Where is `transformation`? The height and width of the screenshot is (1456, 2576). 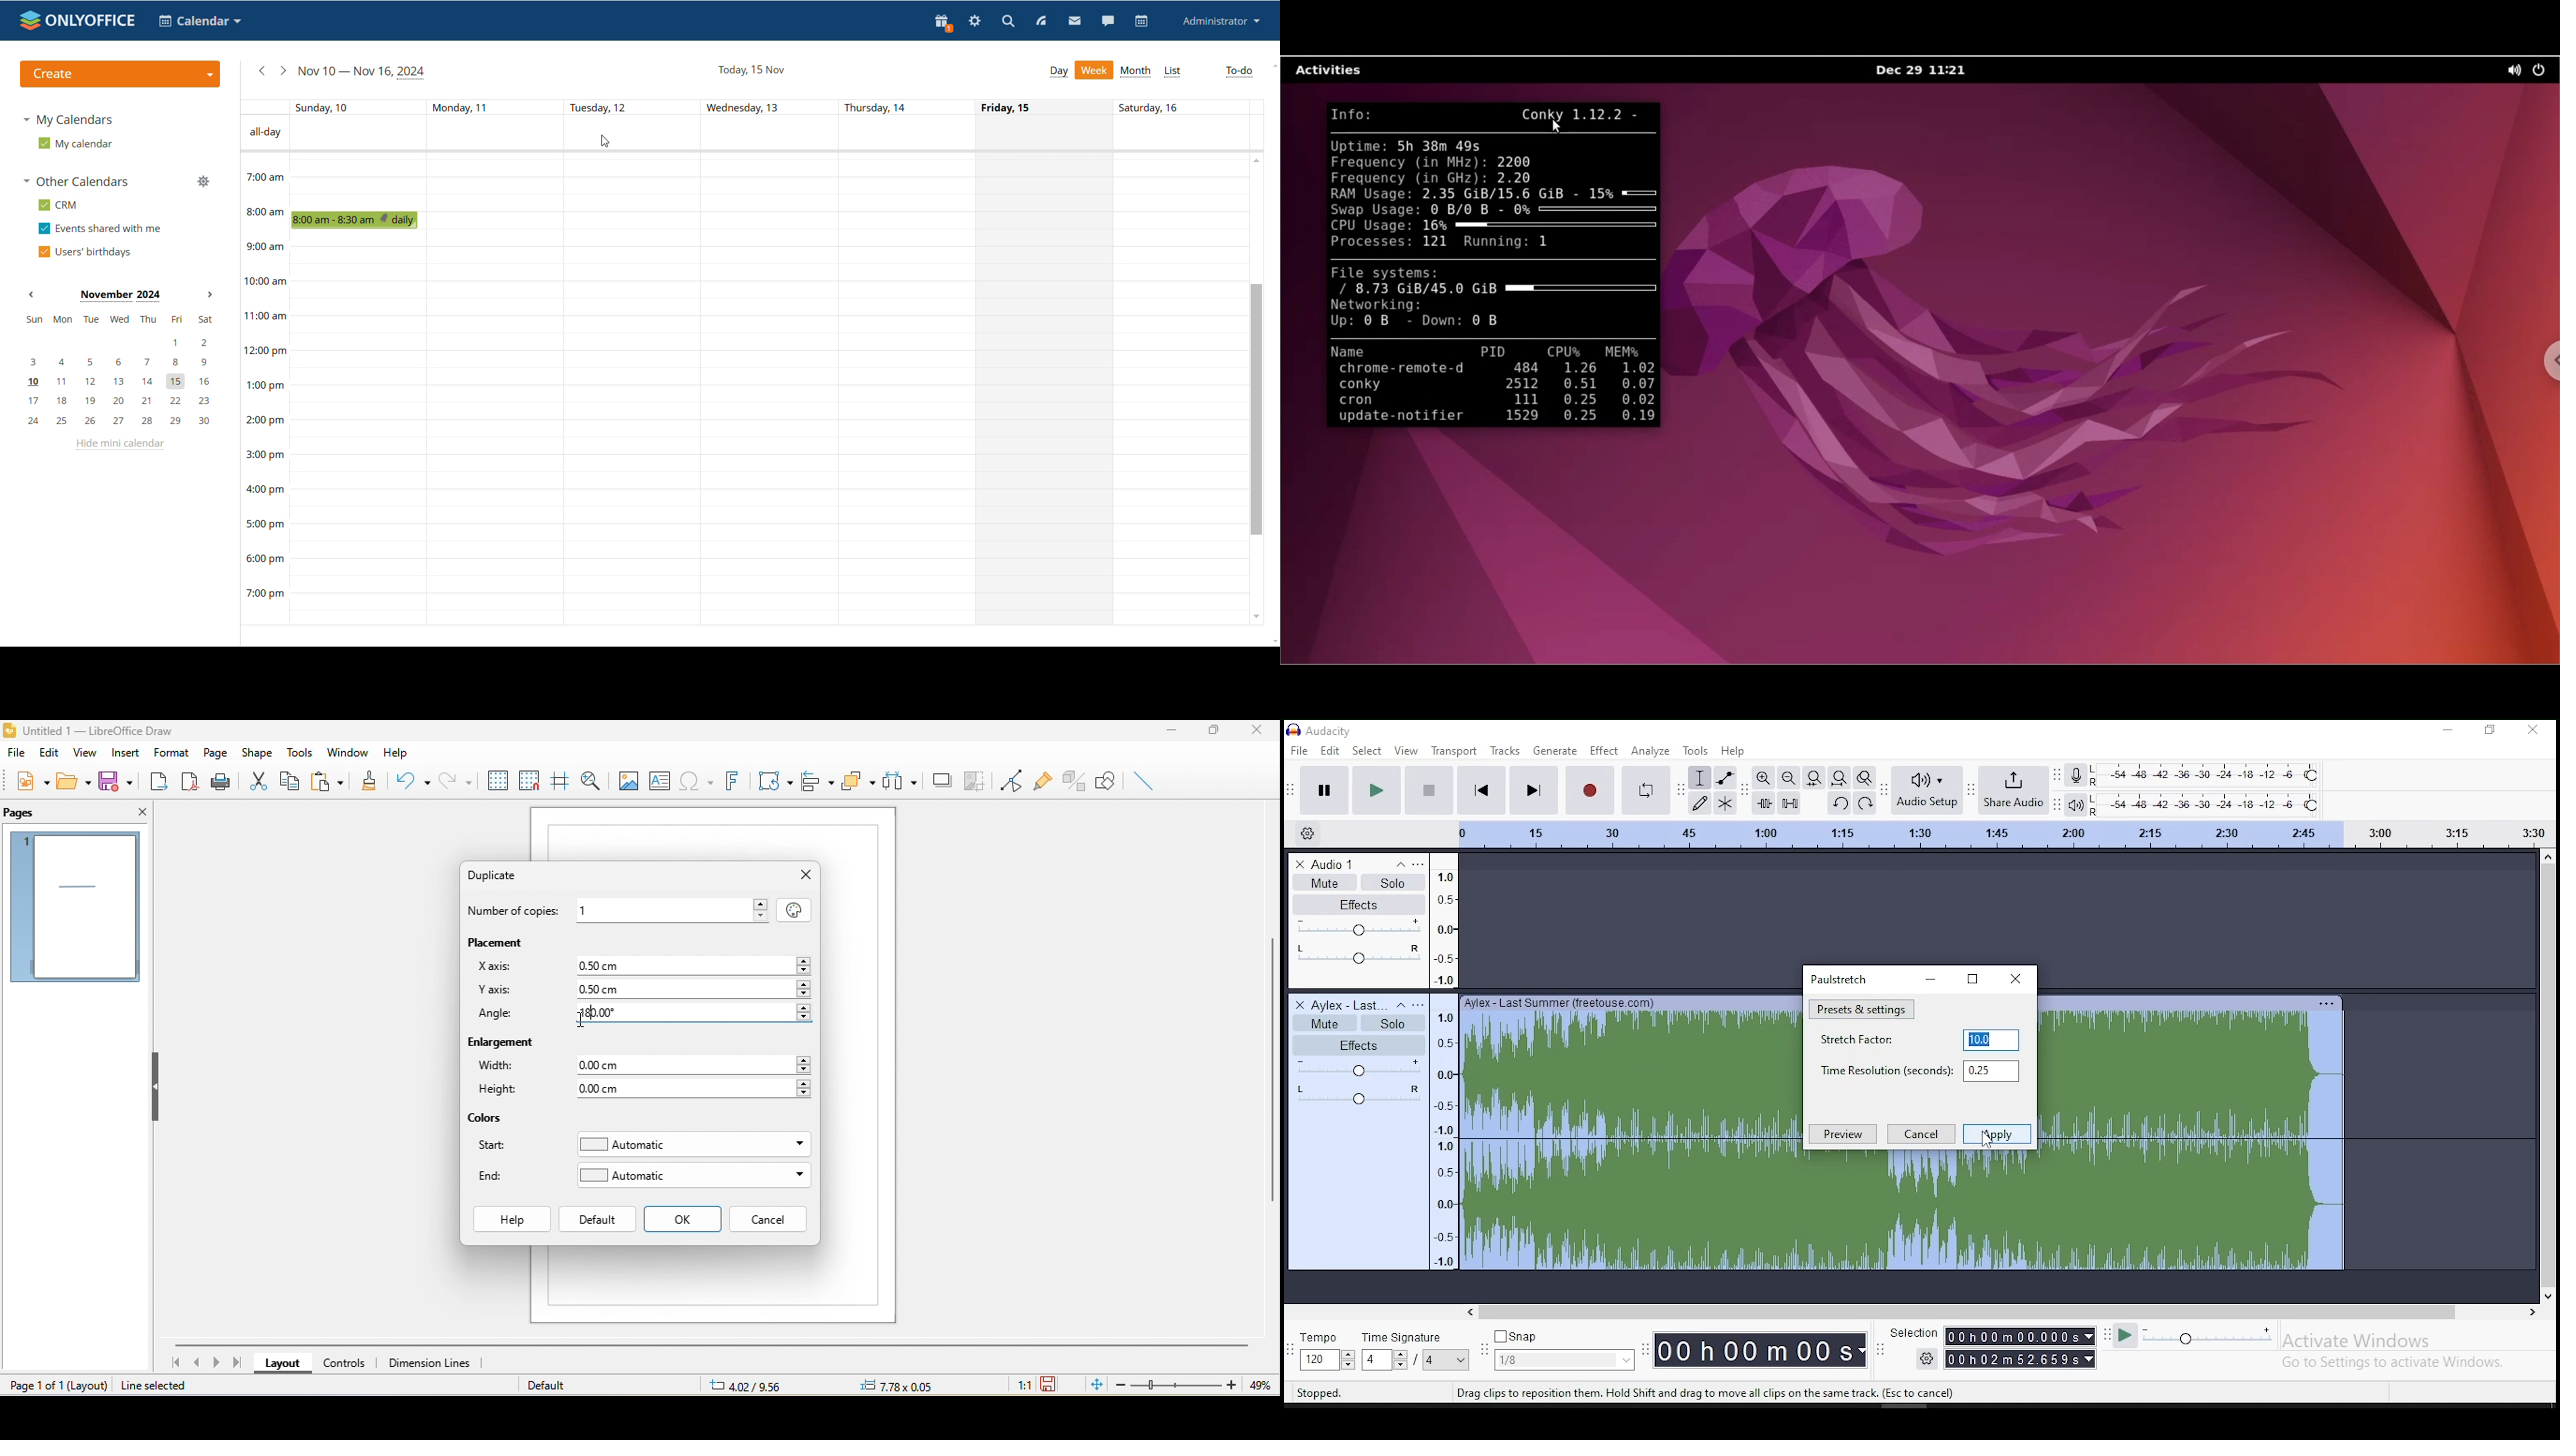
transformation is located at coordinates (773, 782).